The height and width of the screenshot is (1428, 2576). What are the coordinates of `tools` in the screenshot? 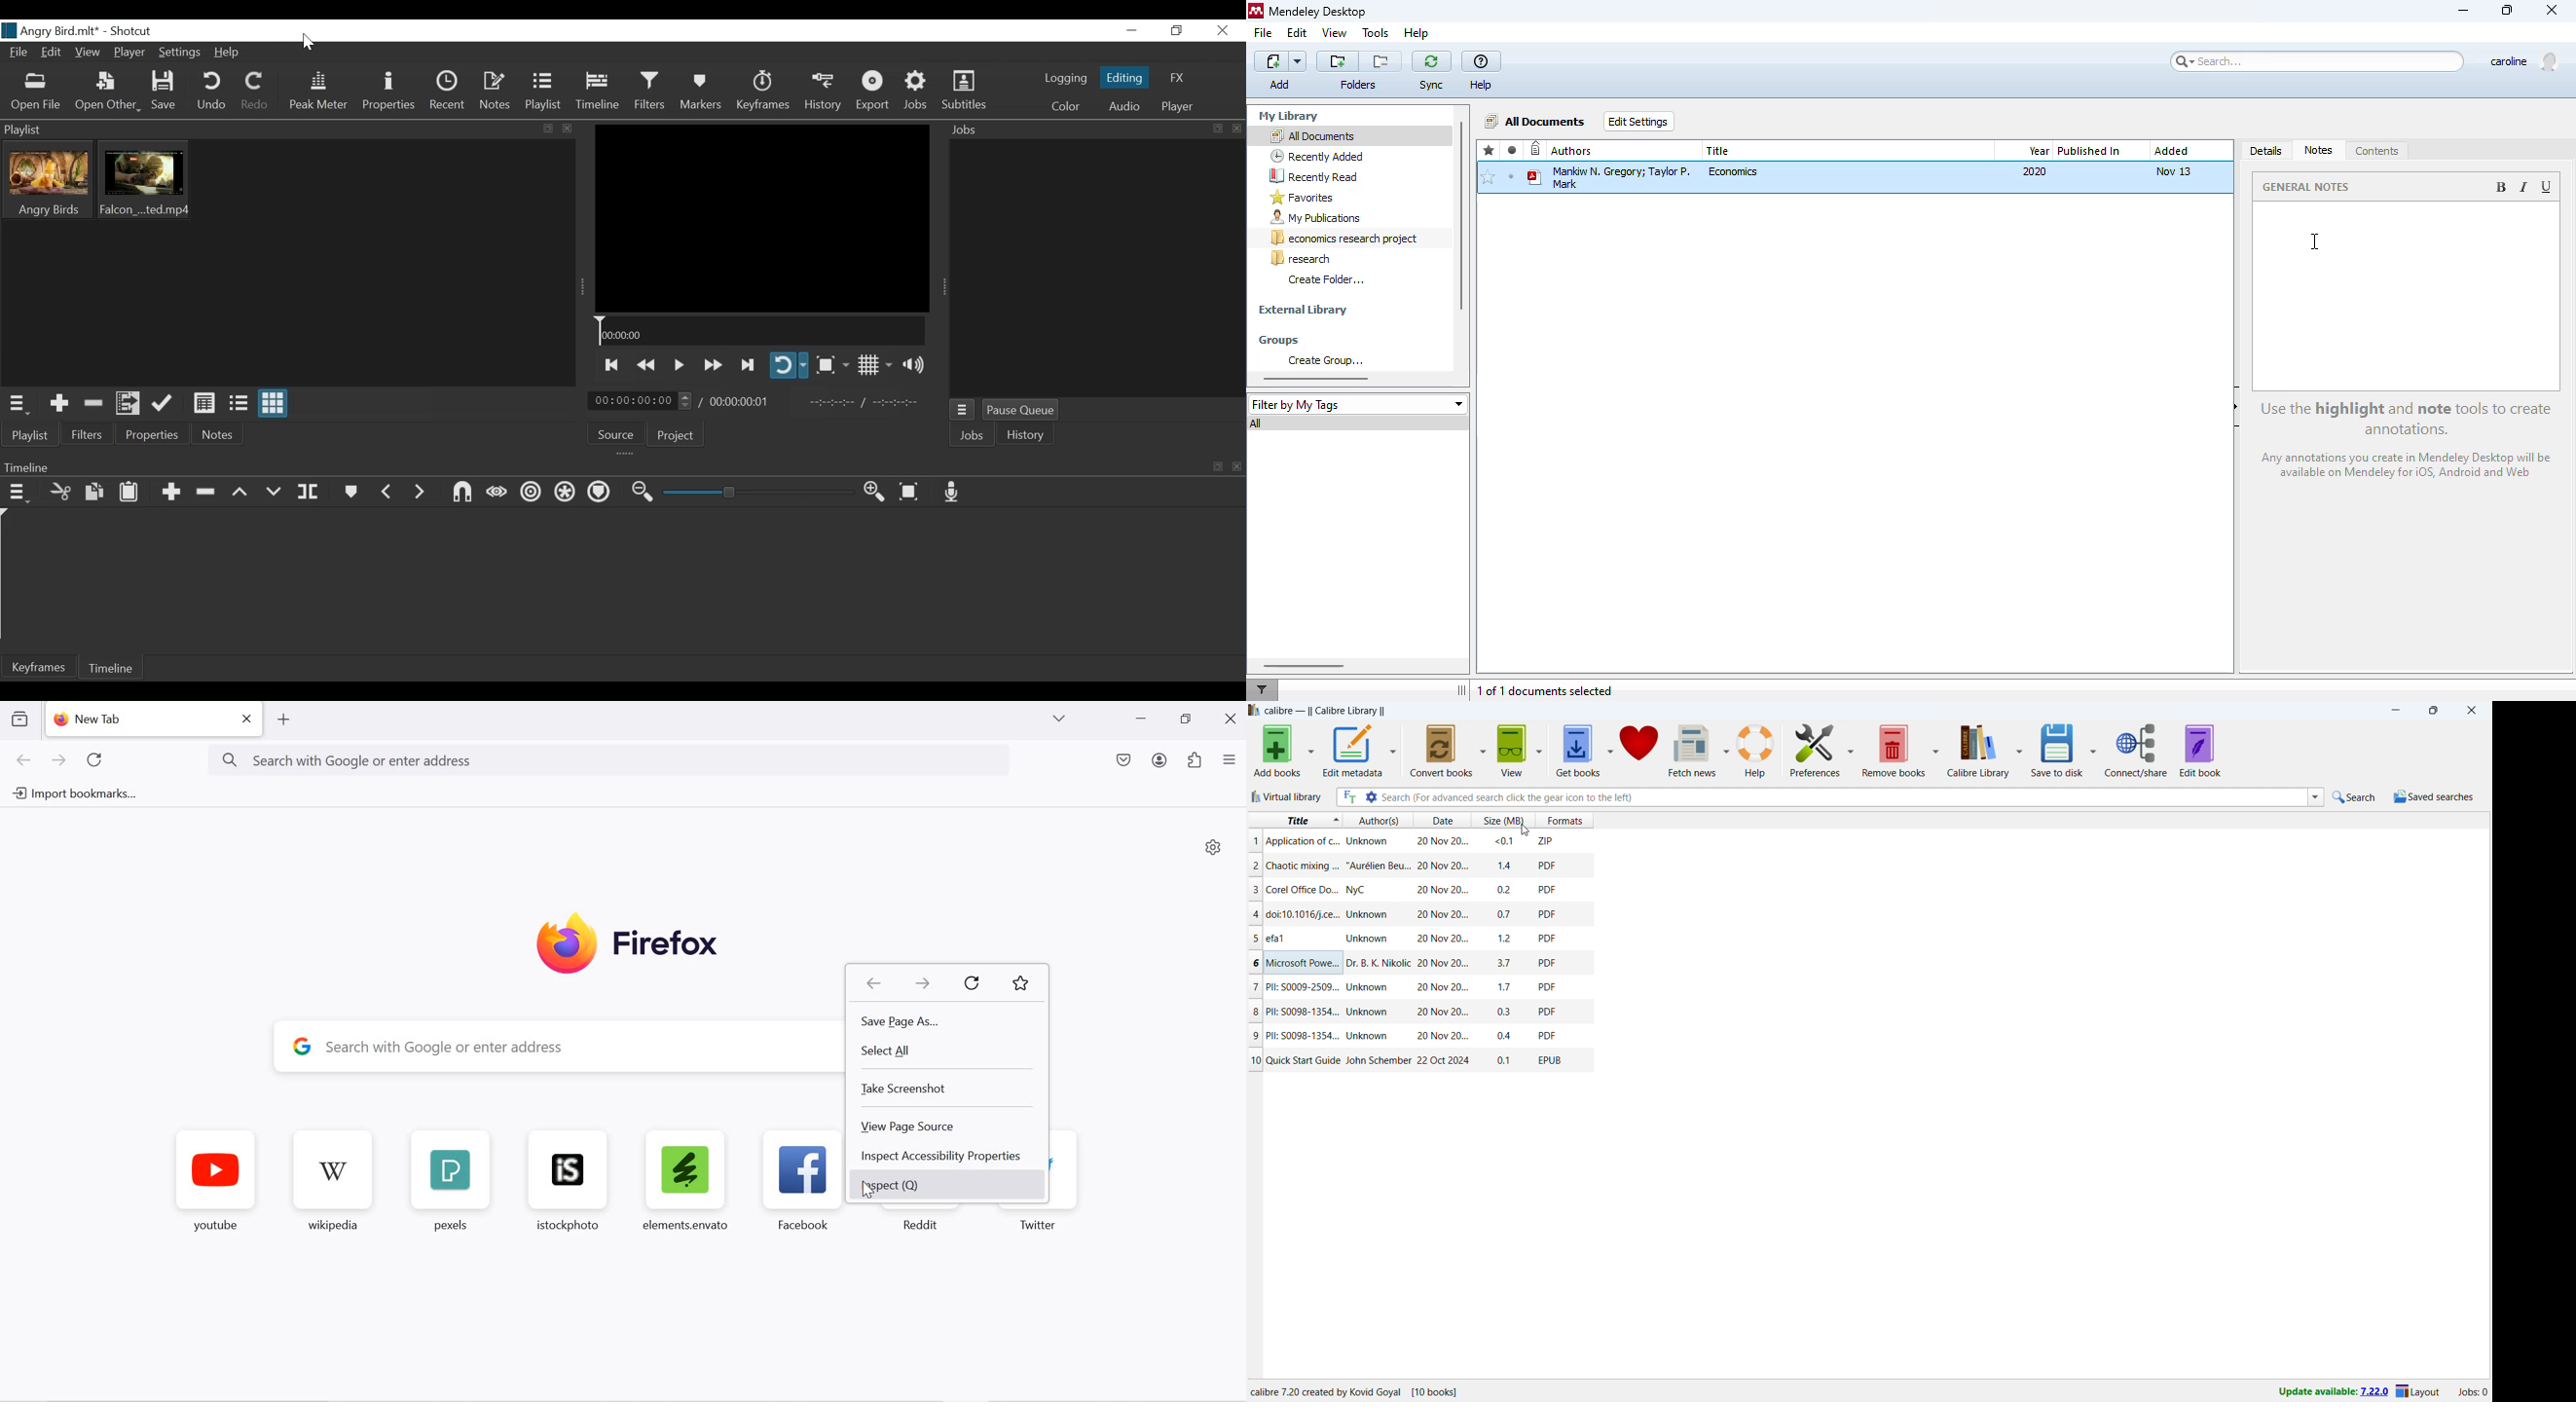 It's located at (1376, 34).